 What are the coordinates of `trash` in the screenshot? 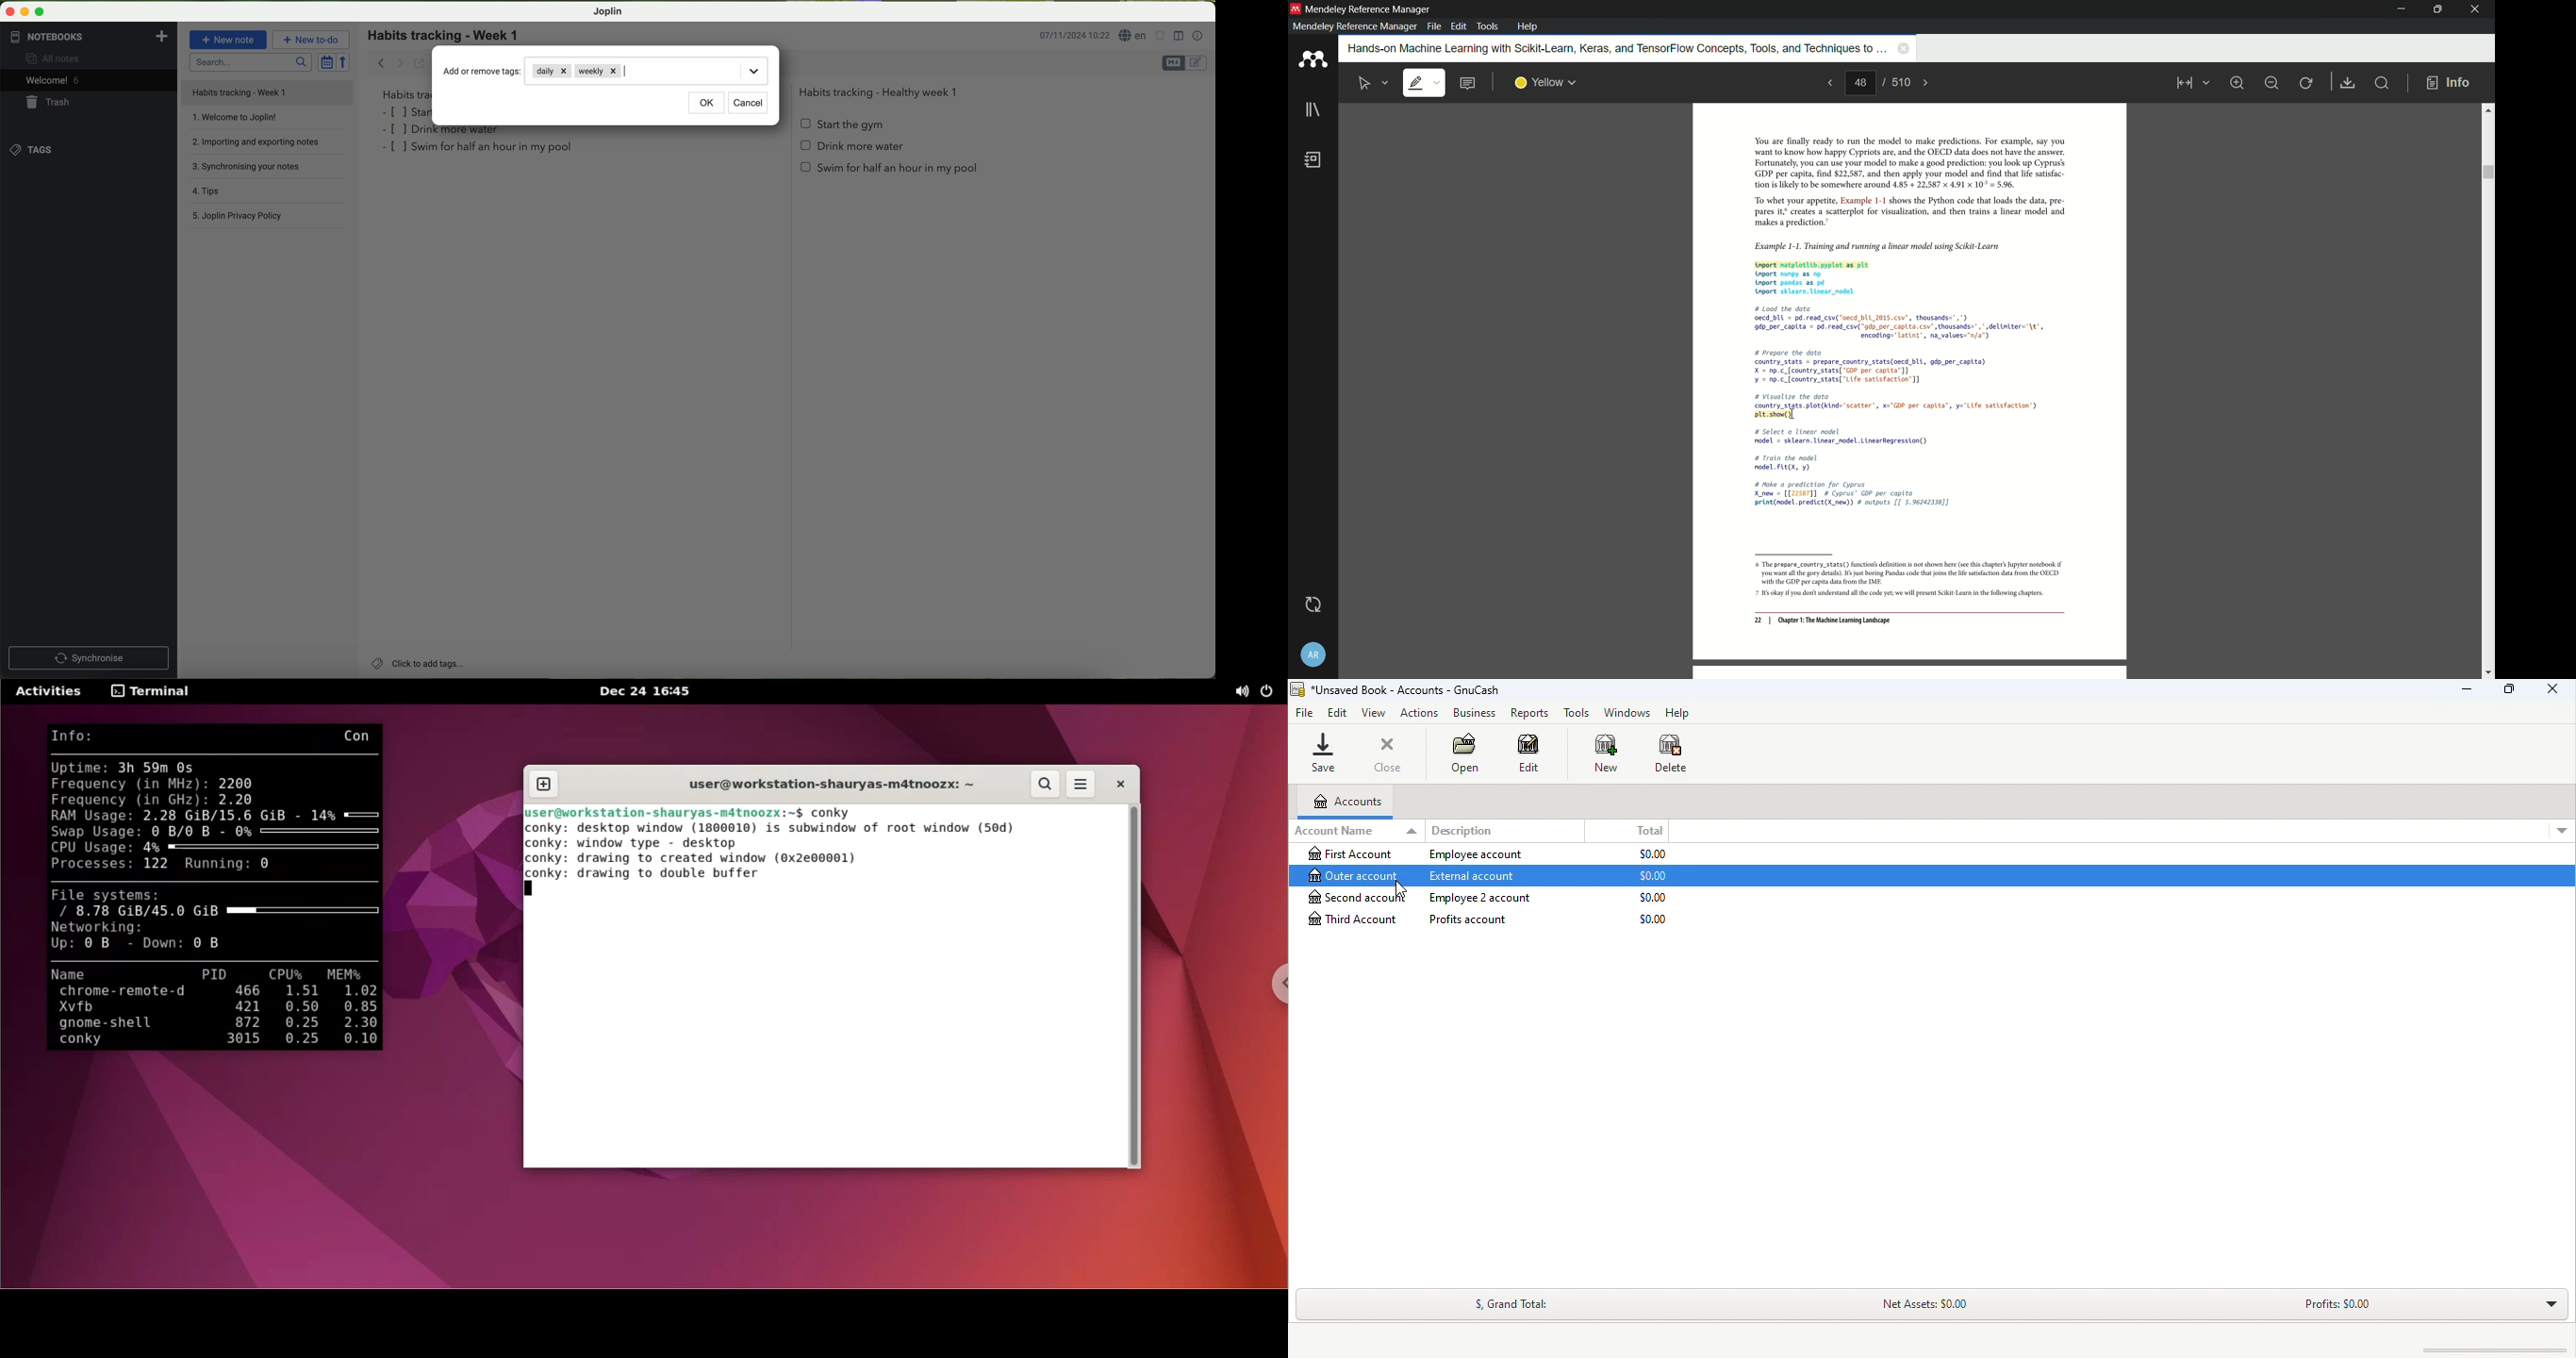 It's located at (49, 102).